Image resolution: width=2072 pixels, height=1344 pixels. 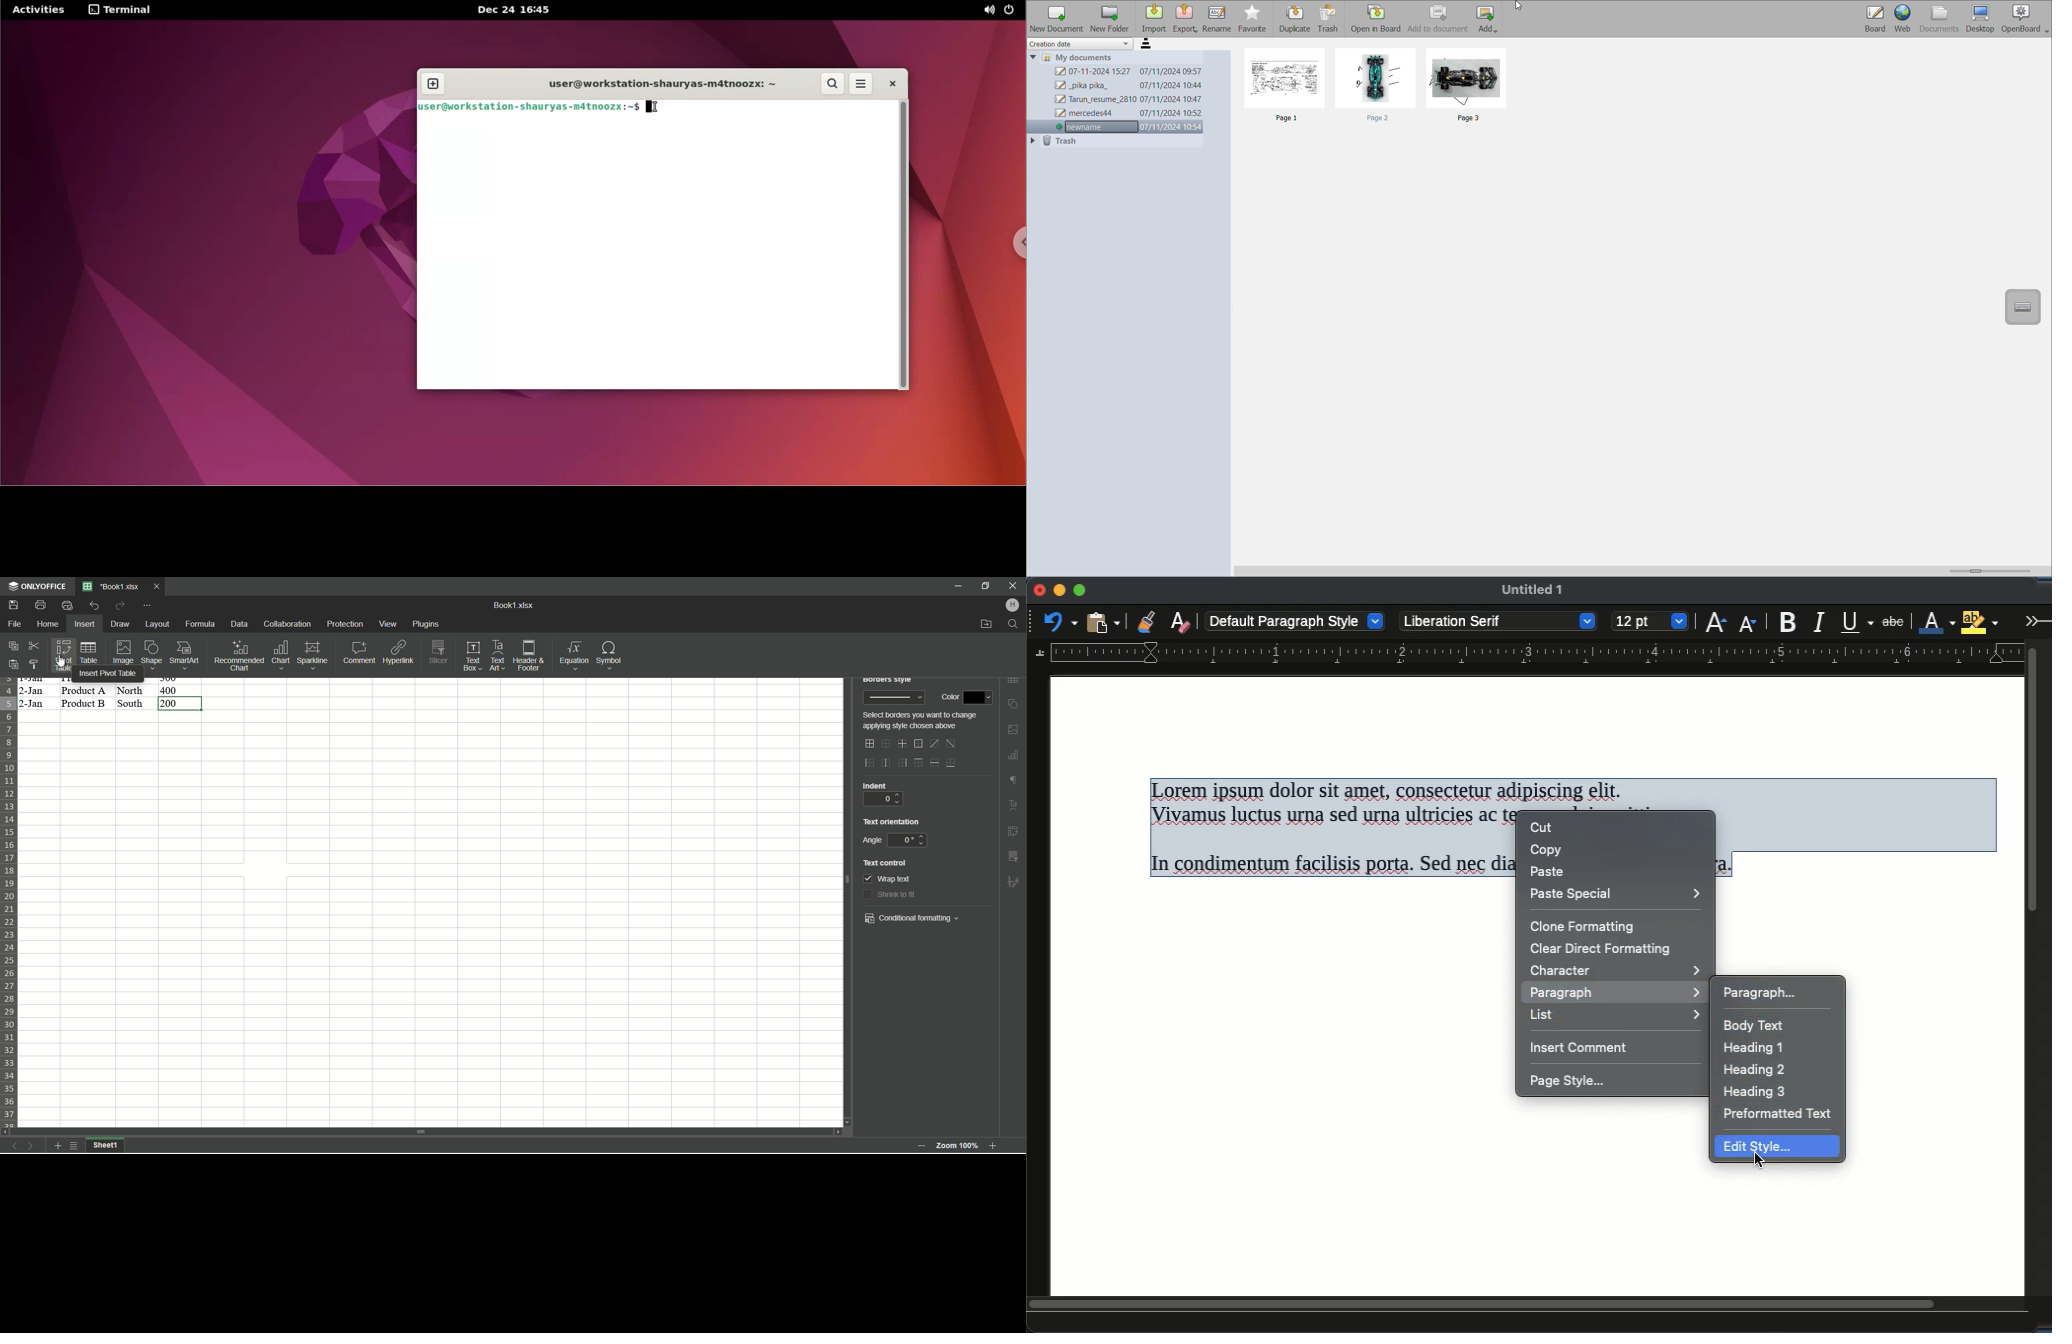 I want to click on text control, so click(x=886, y=863).